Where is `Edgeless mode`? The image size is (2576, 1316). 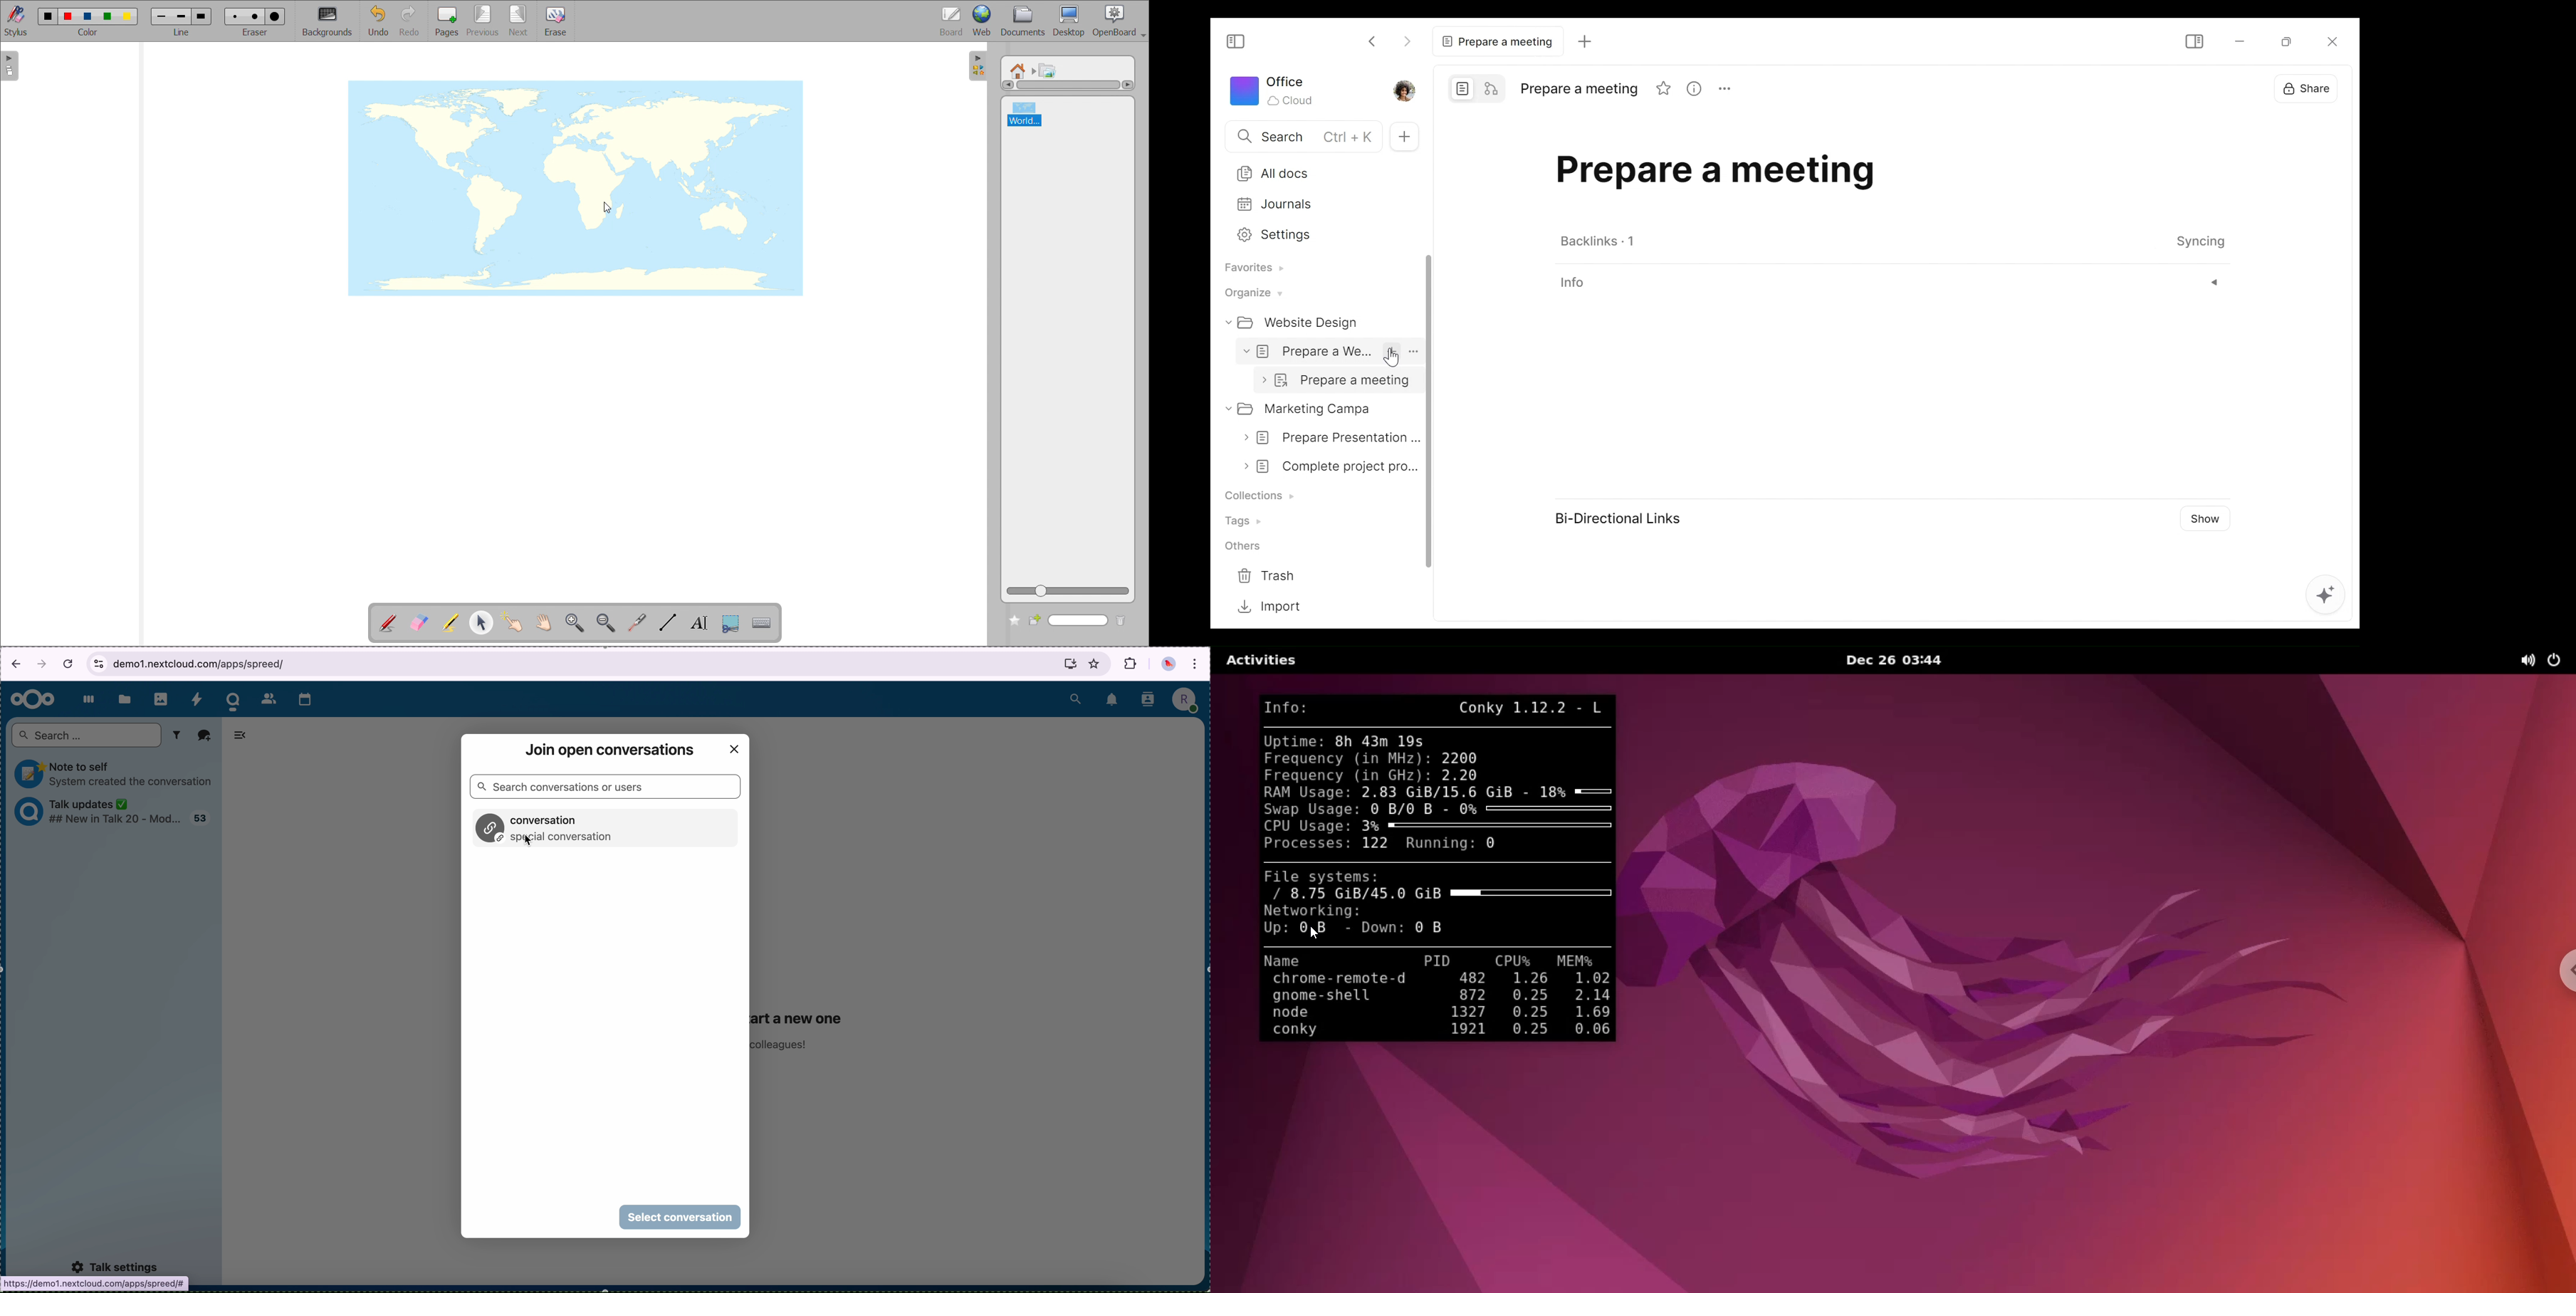 Edgeless mode is located at coordinates (1489, 88).